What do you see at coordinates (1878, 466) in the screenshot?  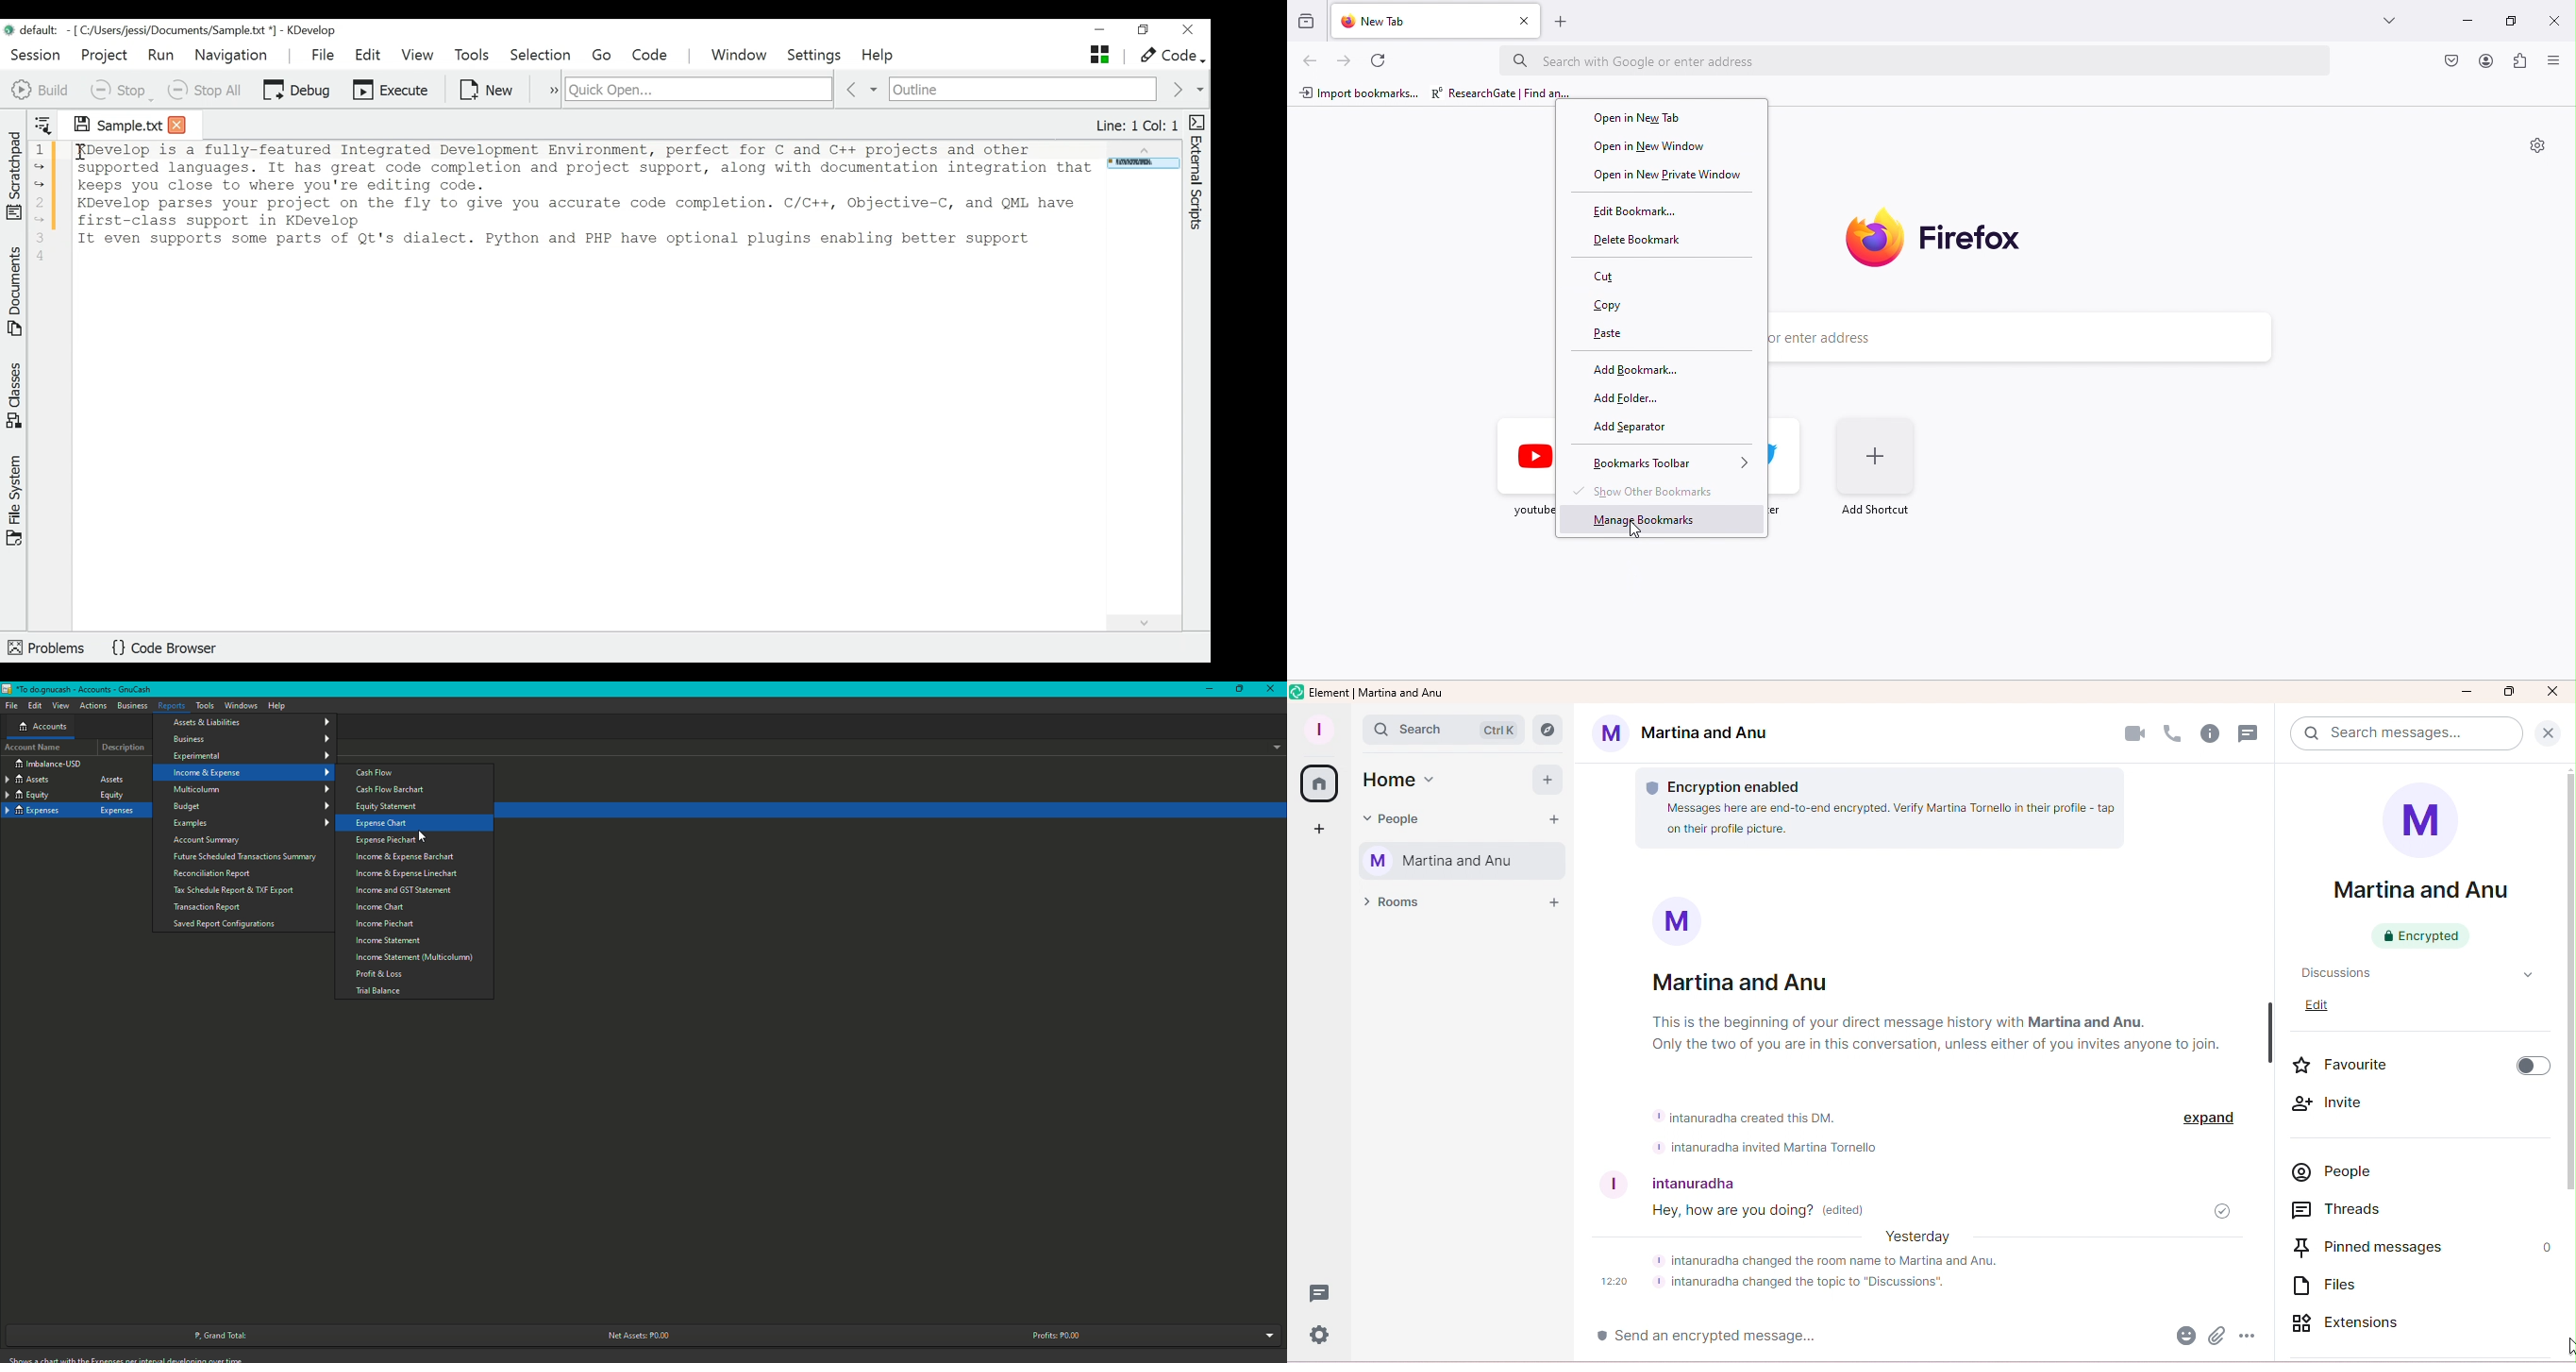 I see `add shortcut` at bounding box center [1878, 466].